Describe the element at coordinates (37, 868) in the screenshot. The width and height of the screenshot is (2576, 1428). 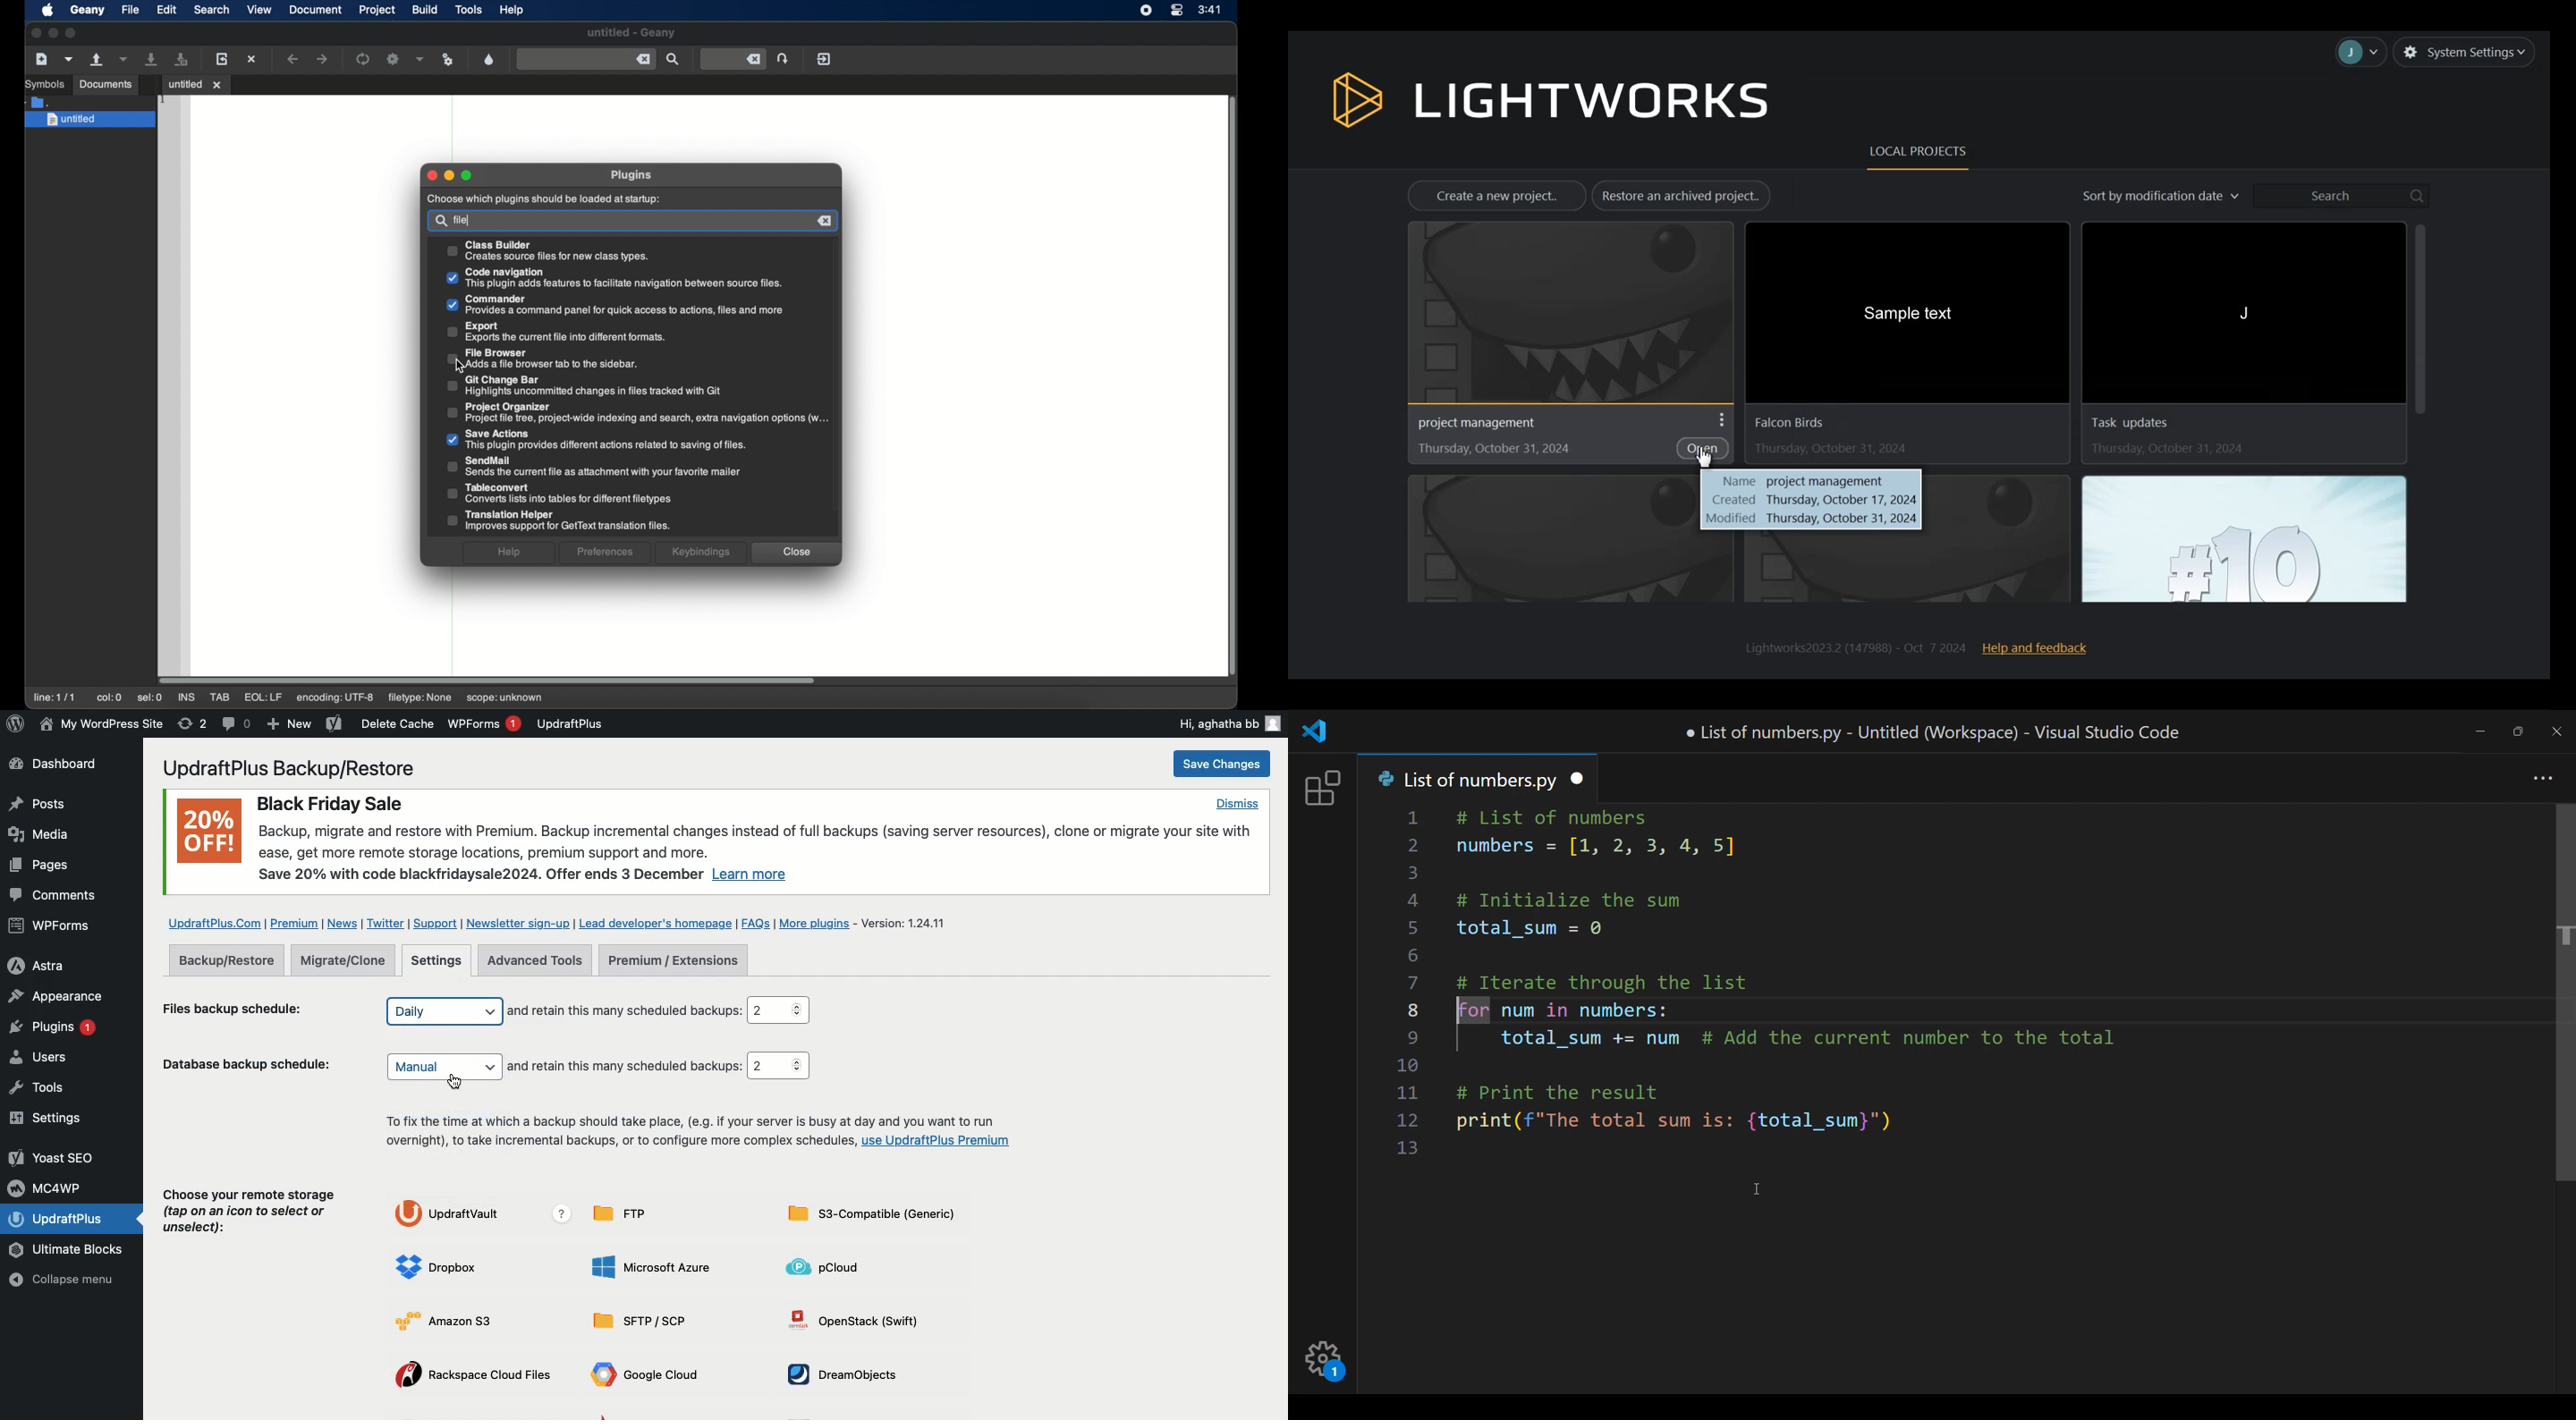
I see `Posts` at that location.